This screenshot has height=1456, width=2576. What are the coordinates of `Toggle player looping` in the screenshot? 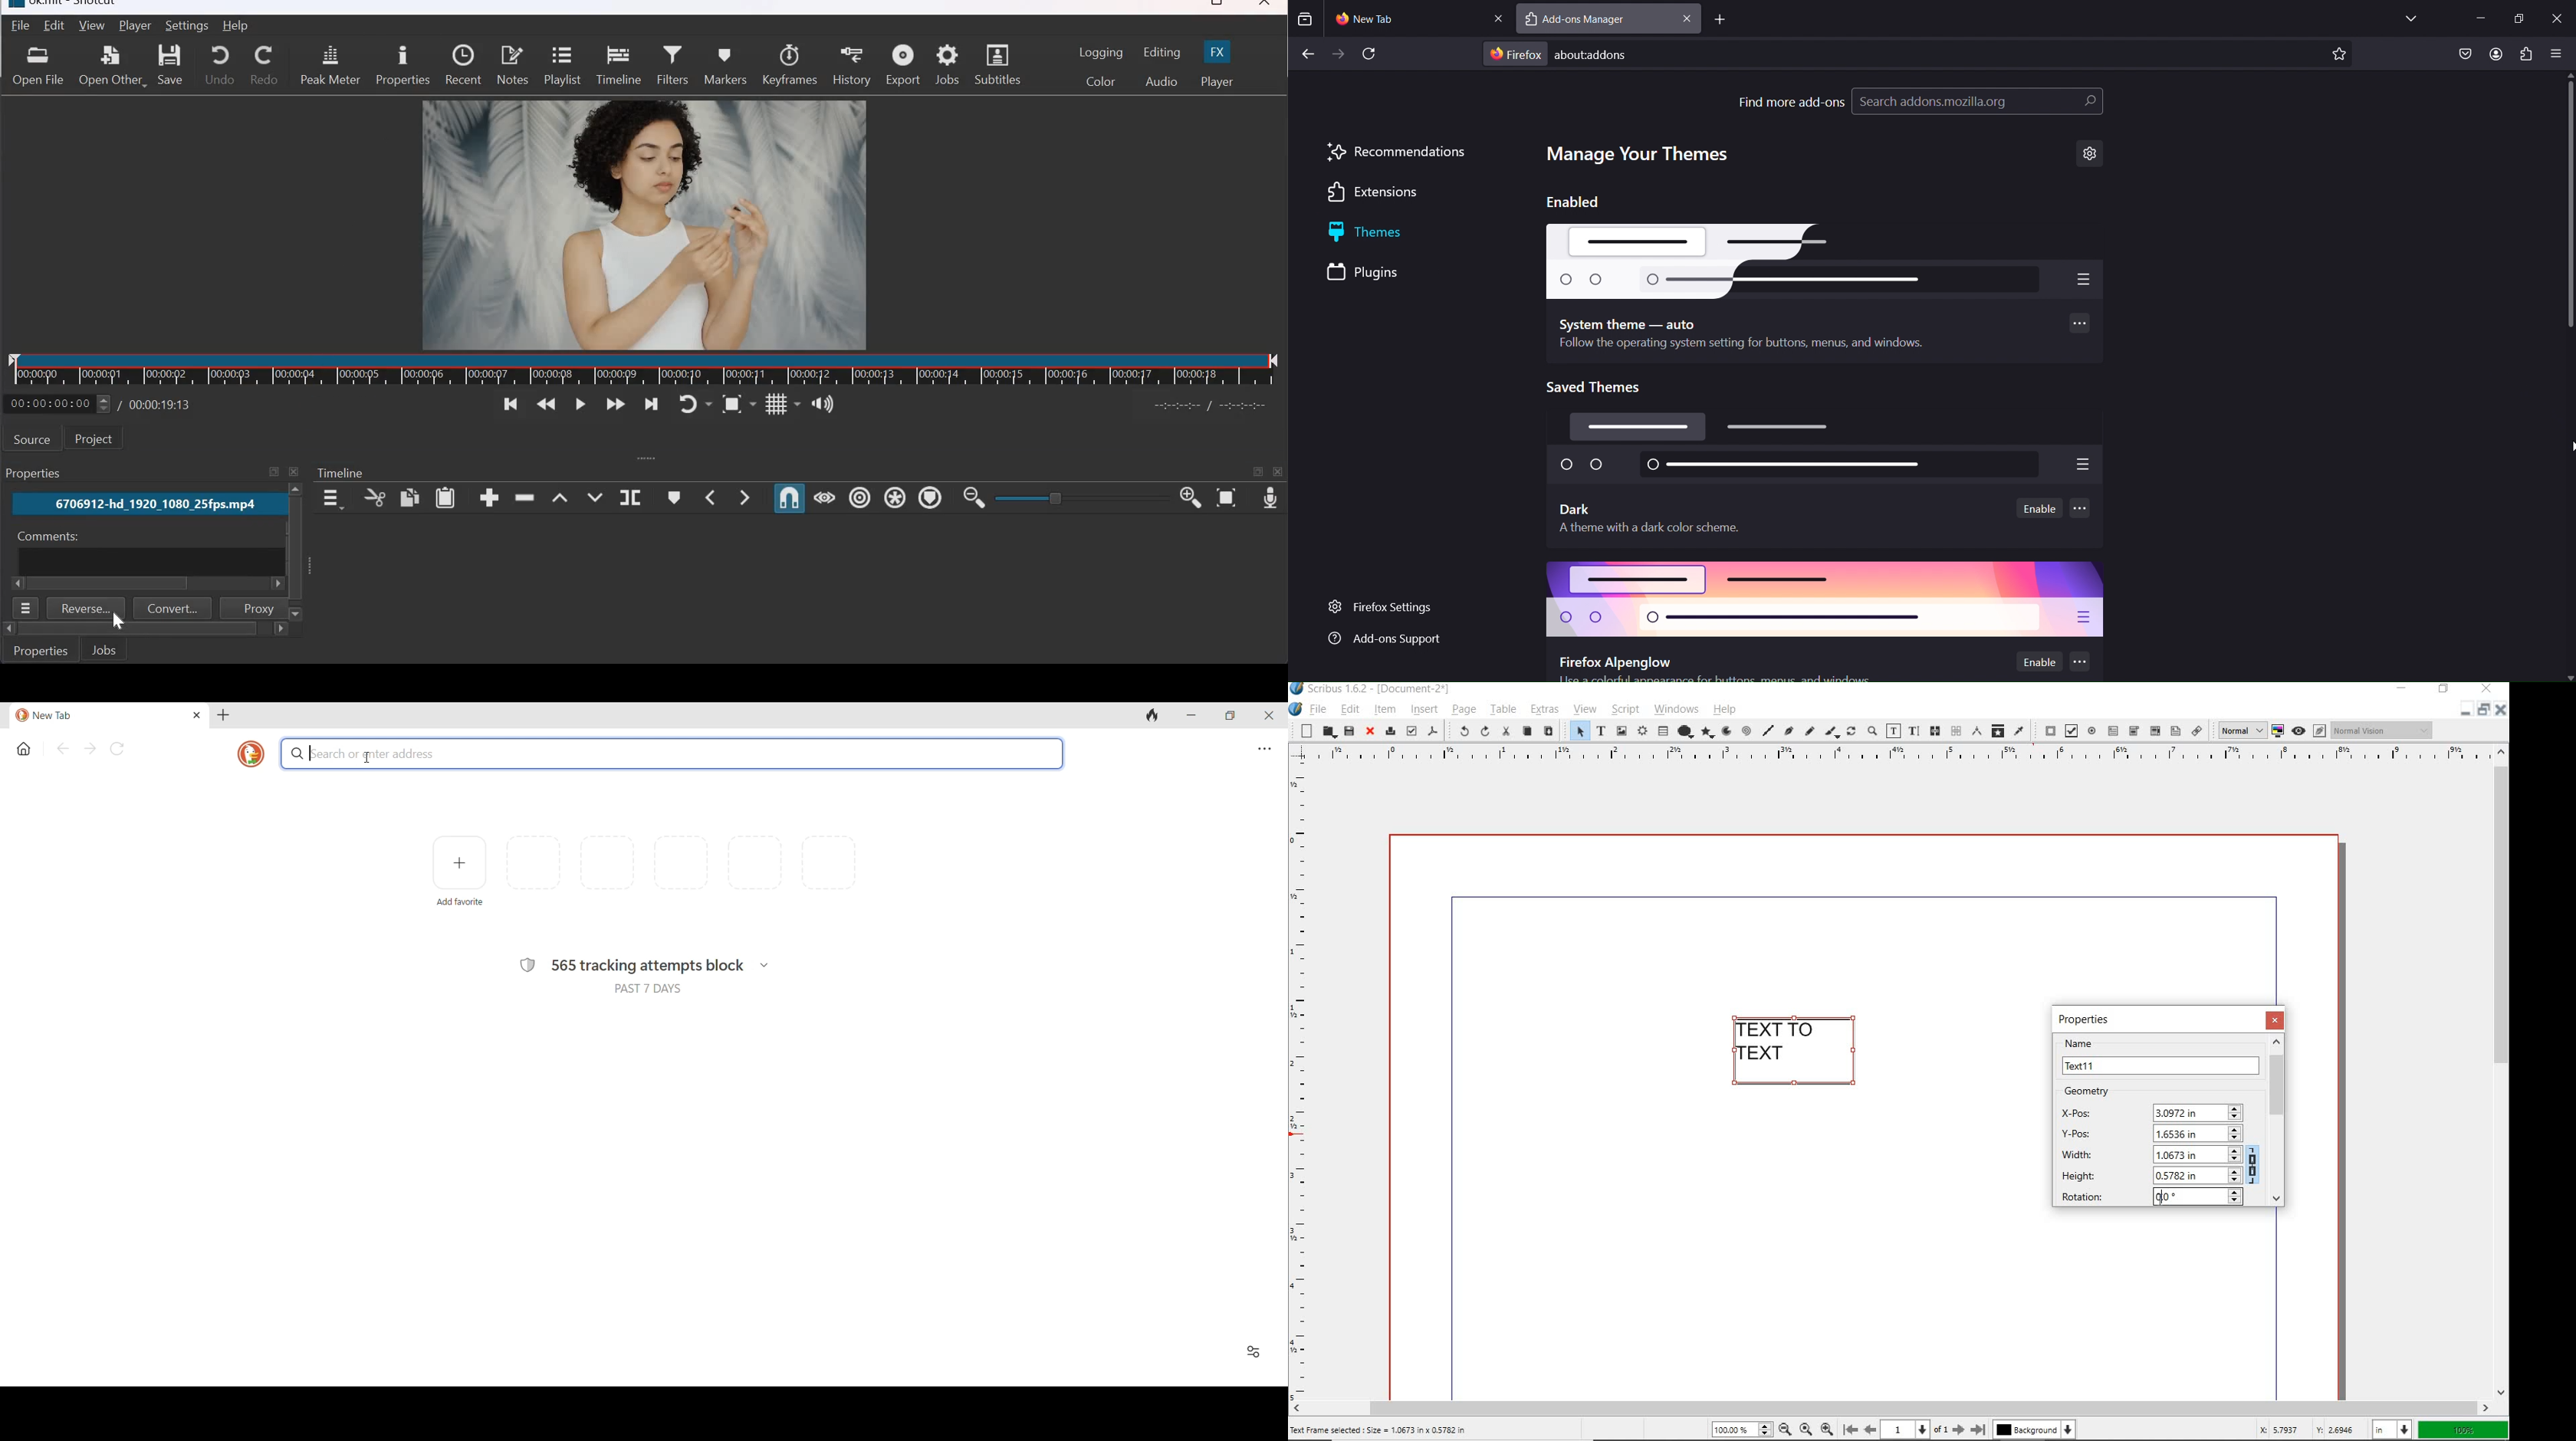 It's located at (696, 404).